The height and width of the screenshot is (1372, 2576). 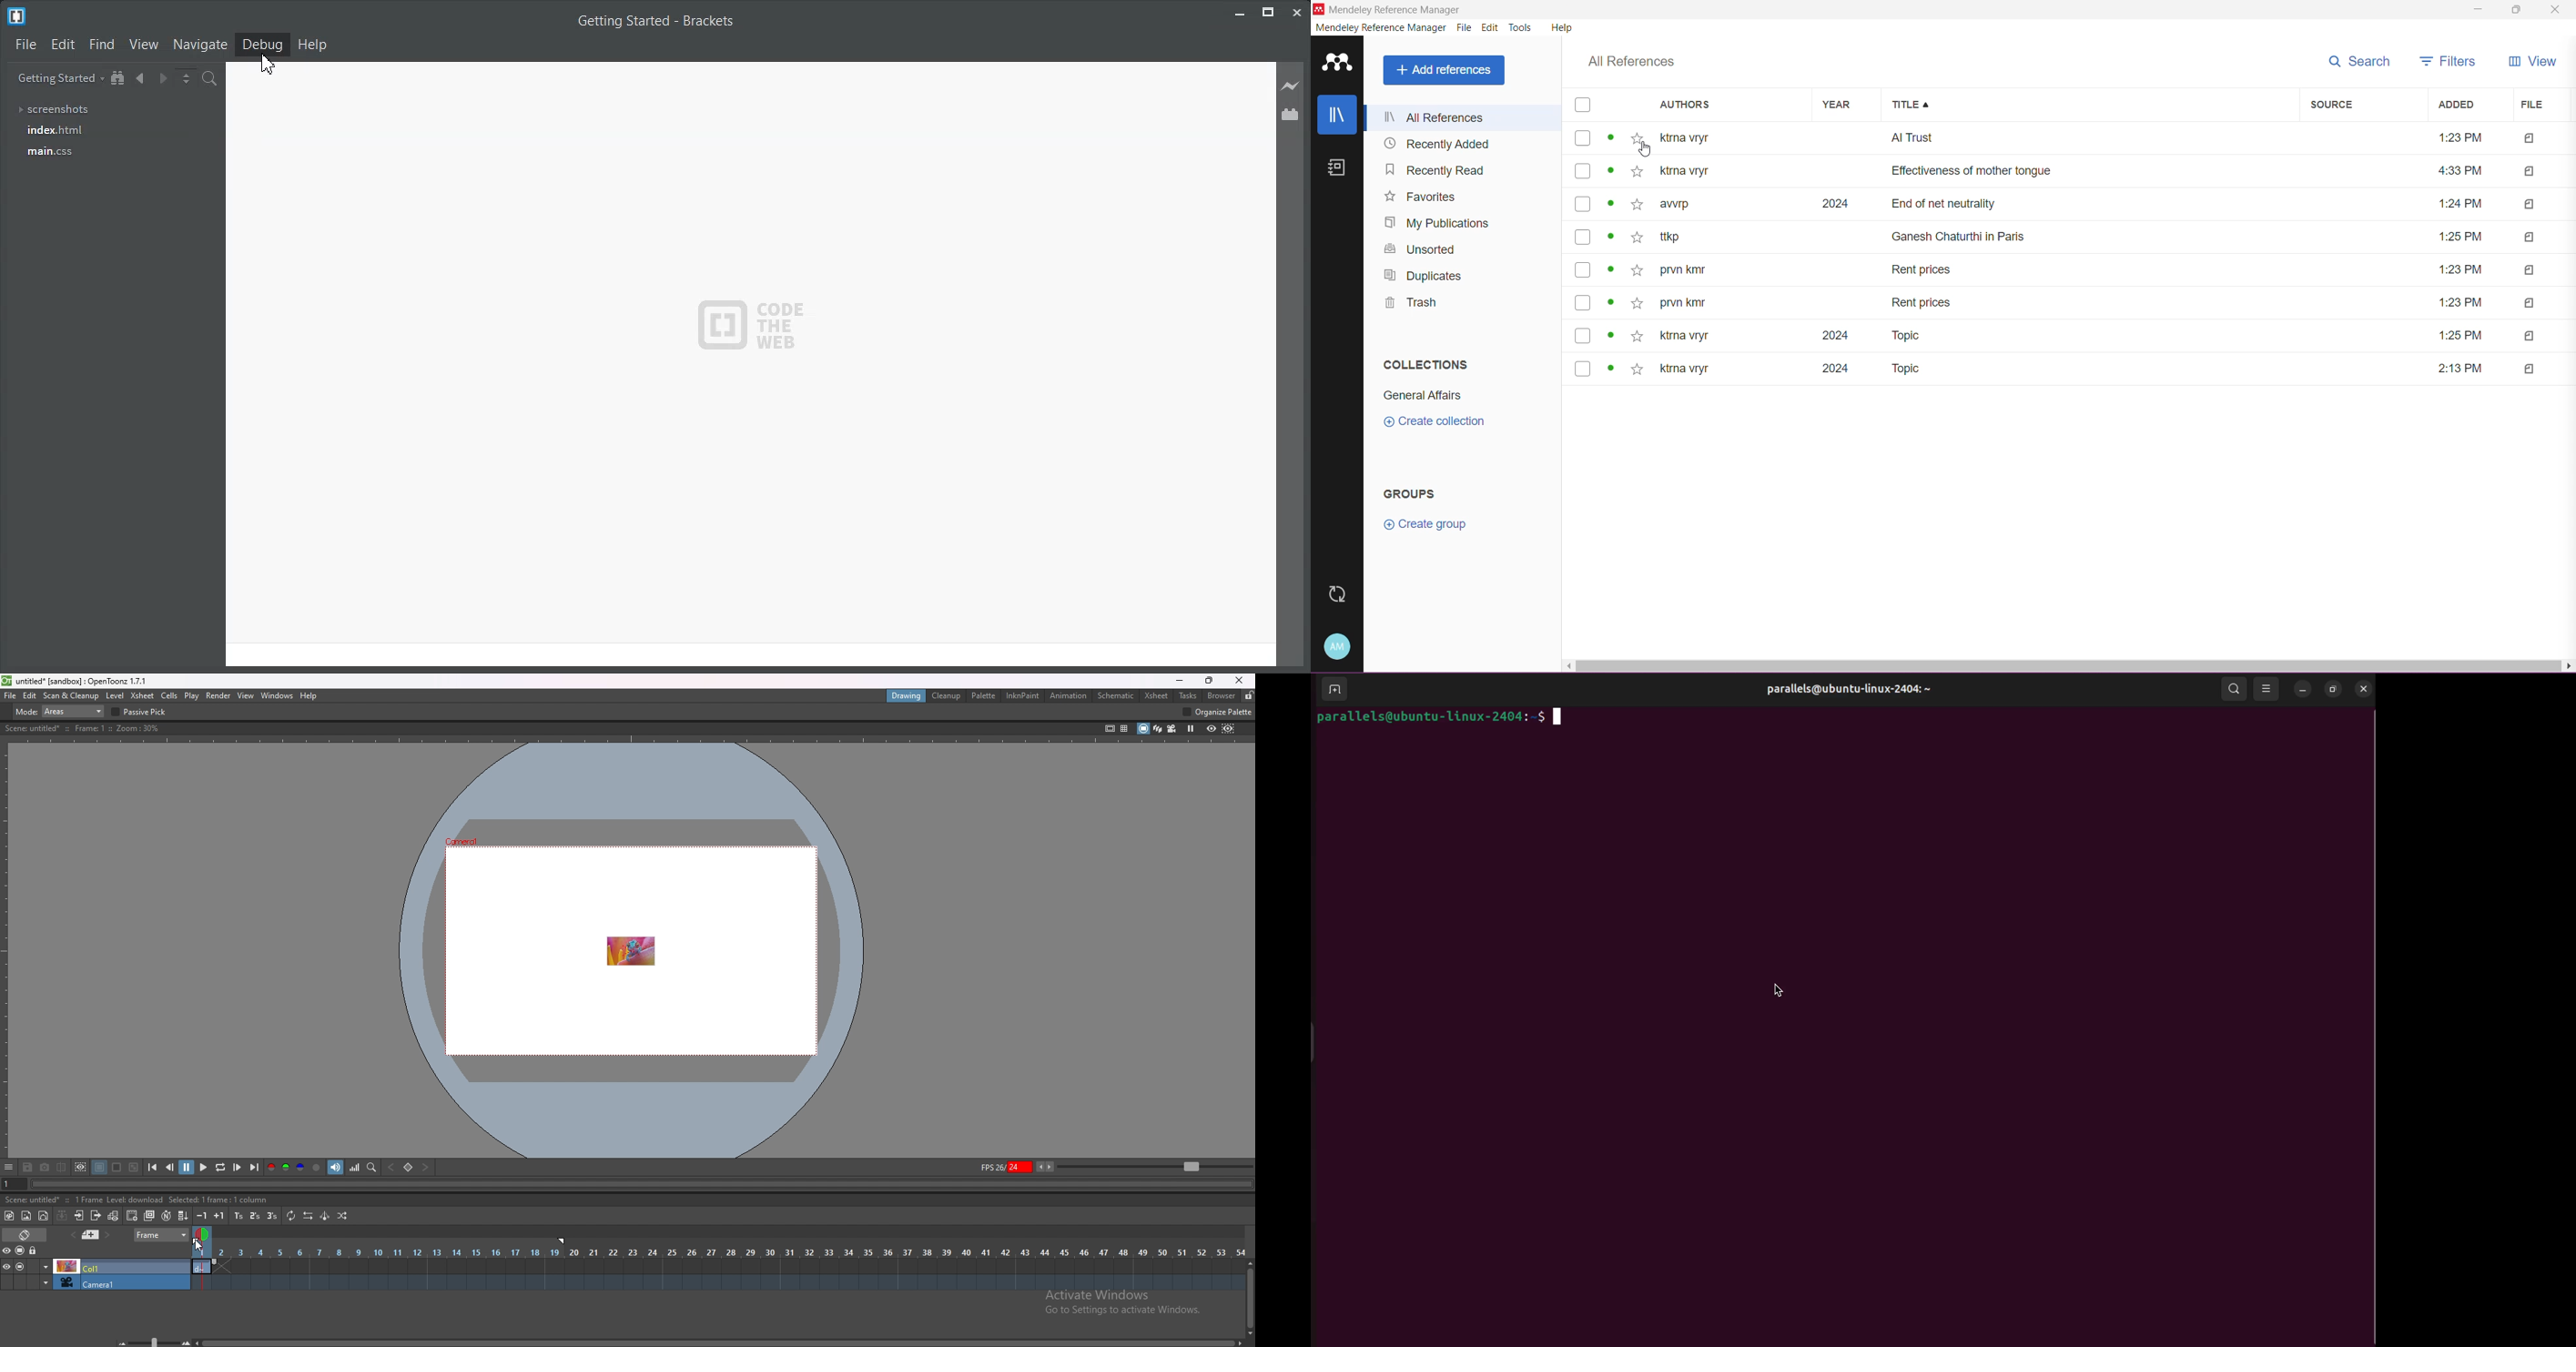 I want to click on Click to see more details, so click(x=1611, y=335).